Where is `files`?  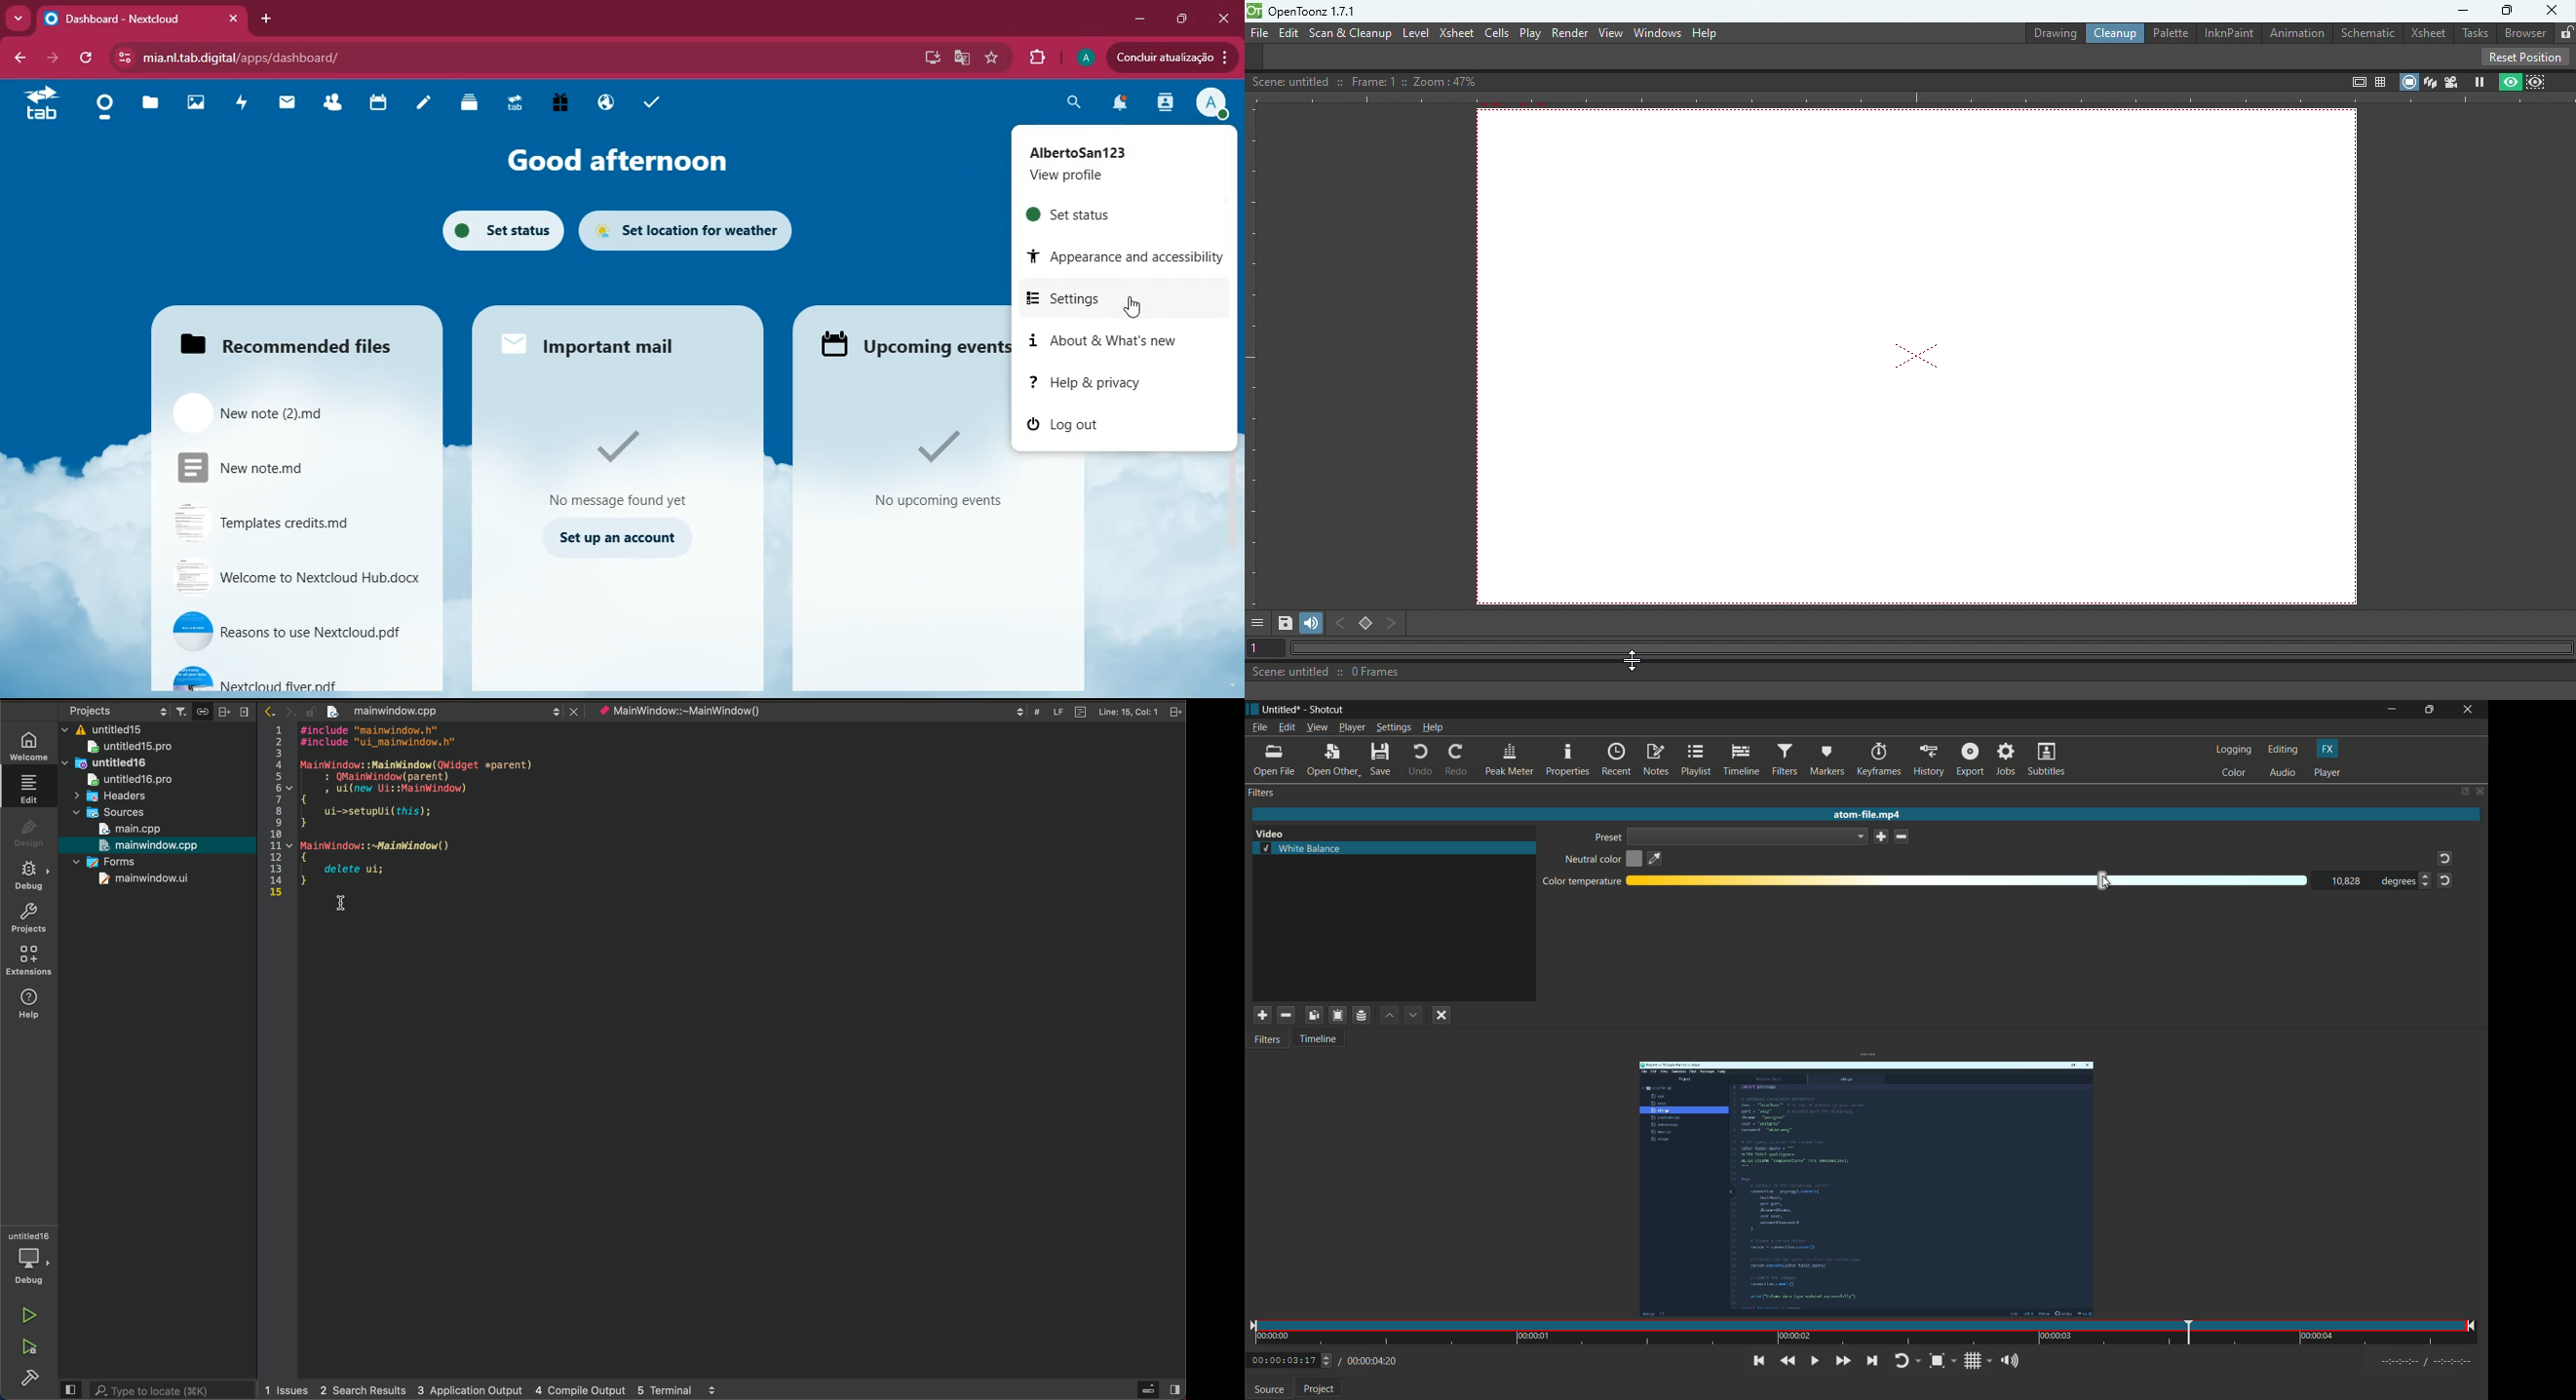 files is located at coordinates (150, 104).